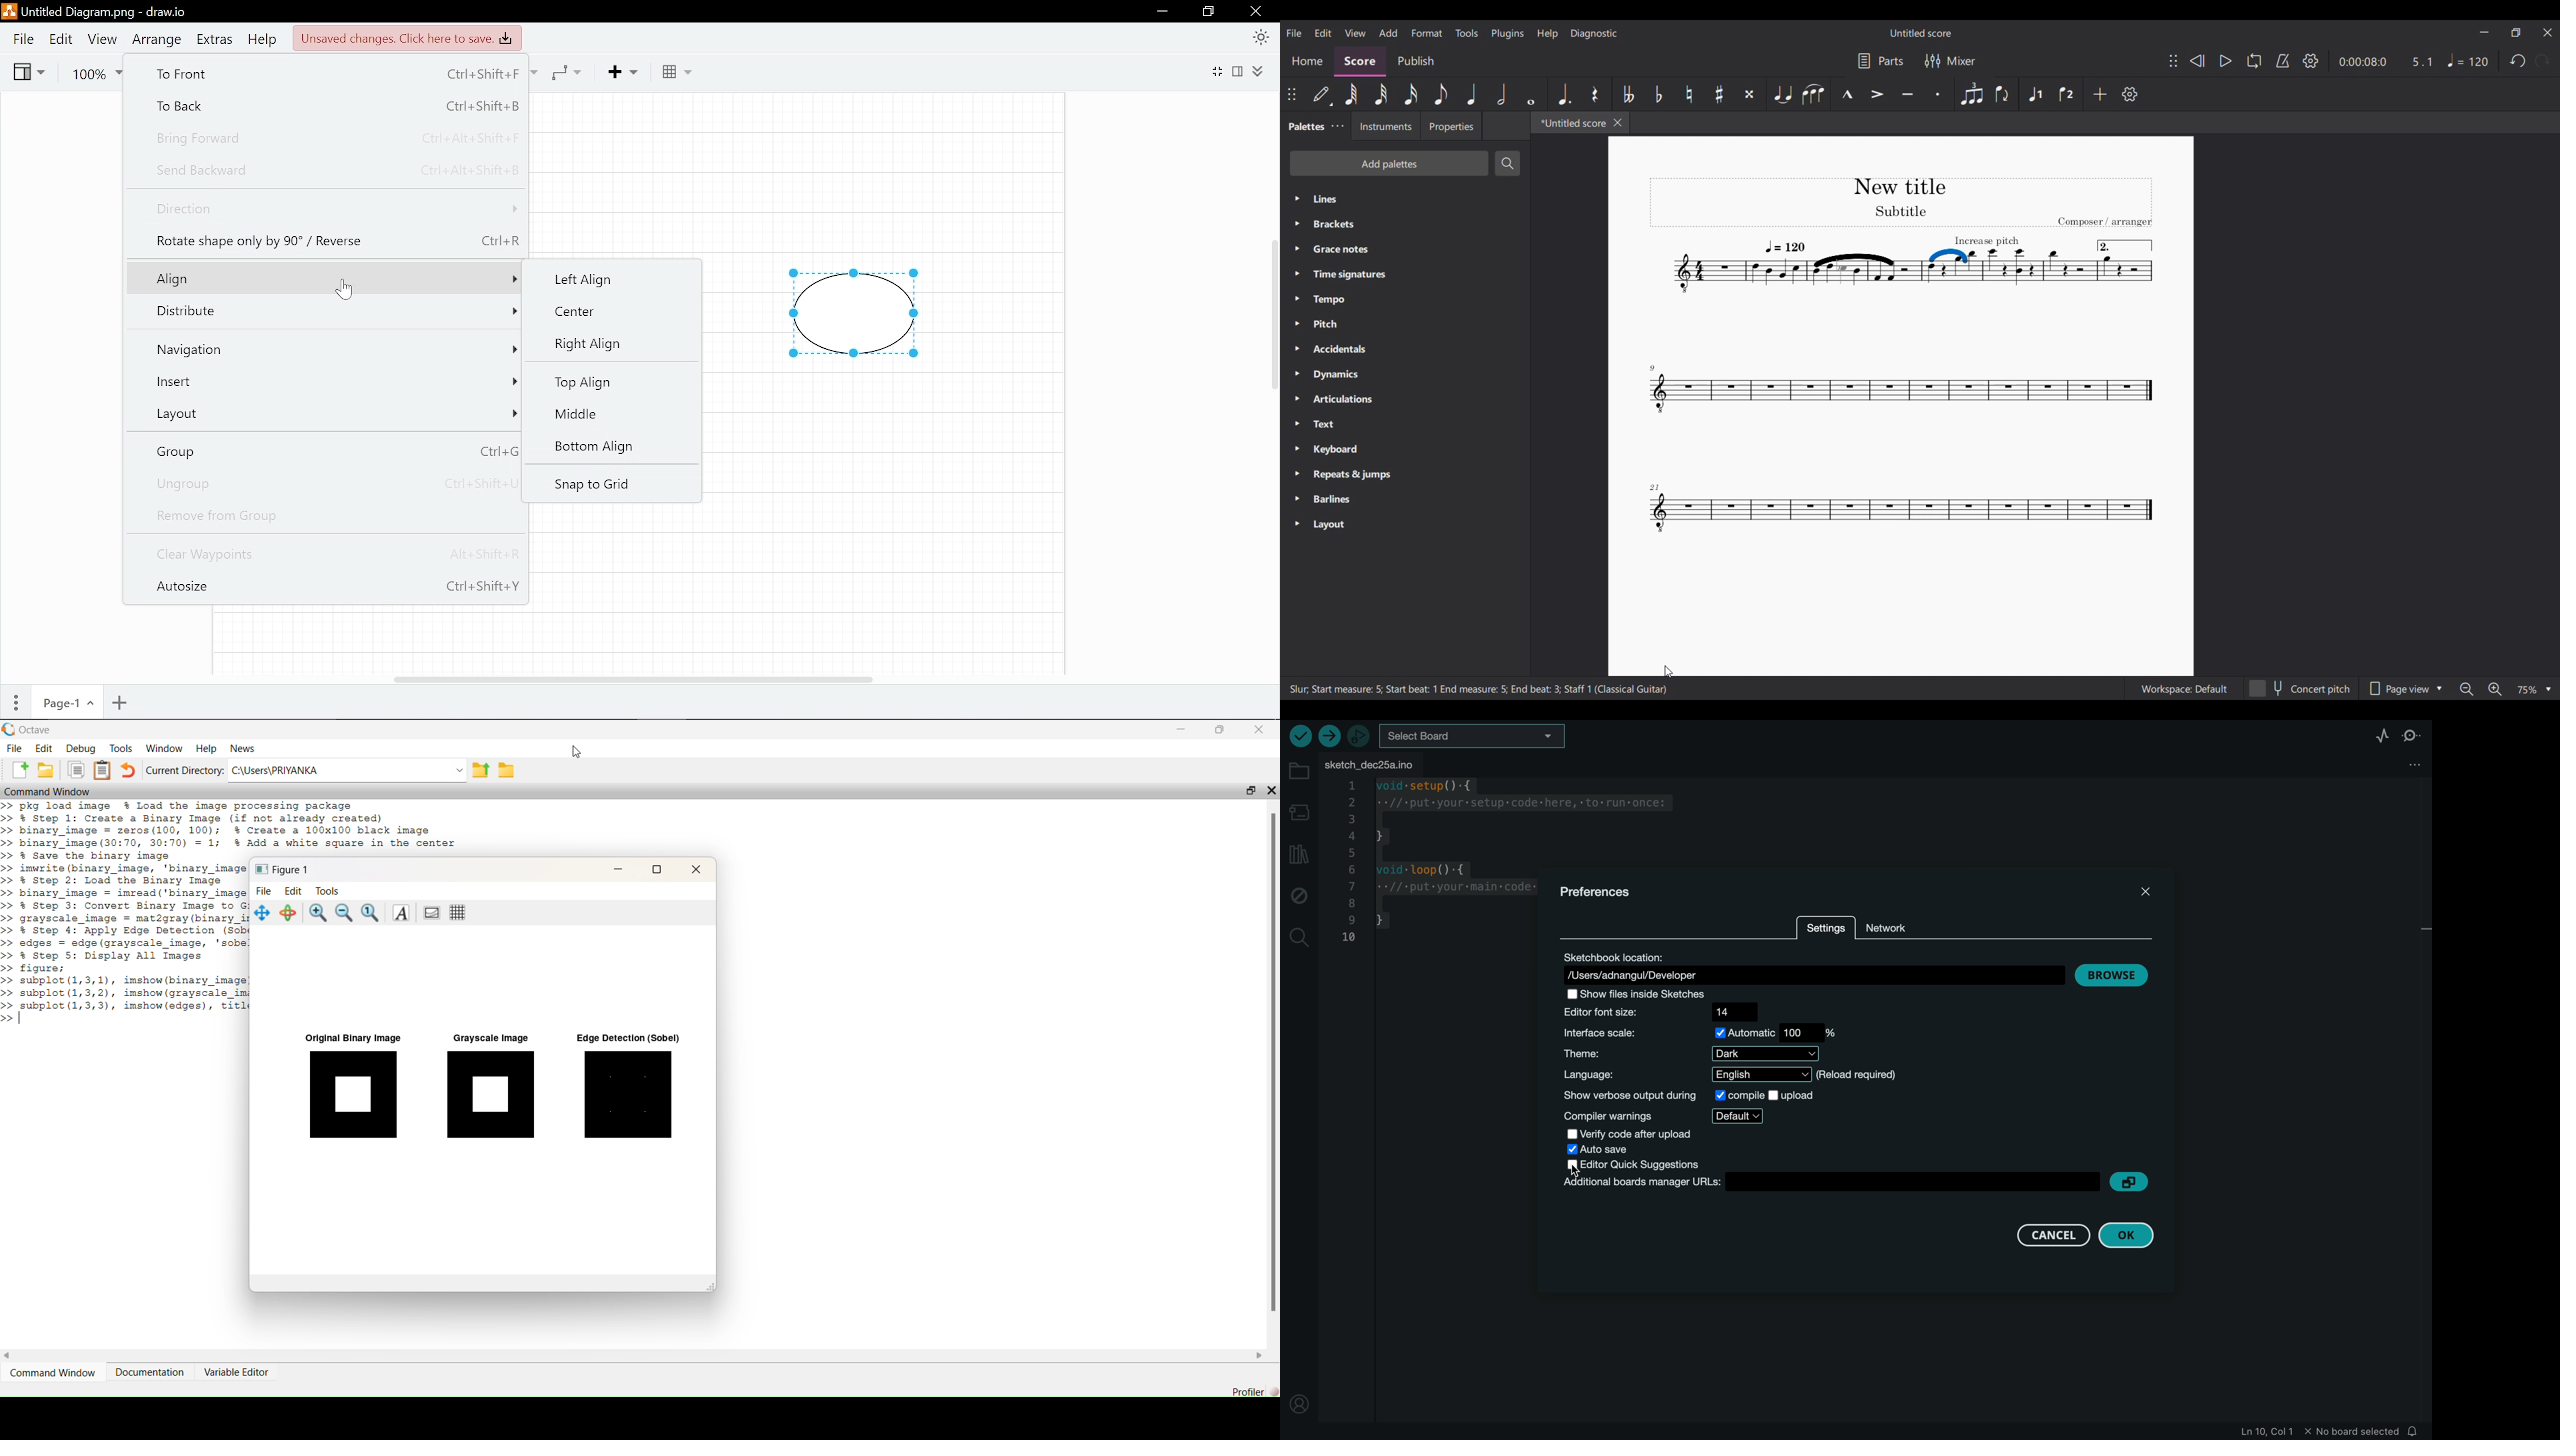 The width and height of the screenshot is (2576, 1456). What do you see at coordinates (594, 343) in the screenshot?
I see `Right align` at bounding box center [594, 343].